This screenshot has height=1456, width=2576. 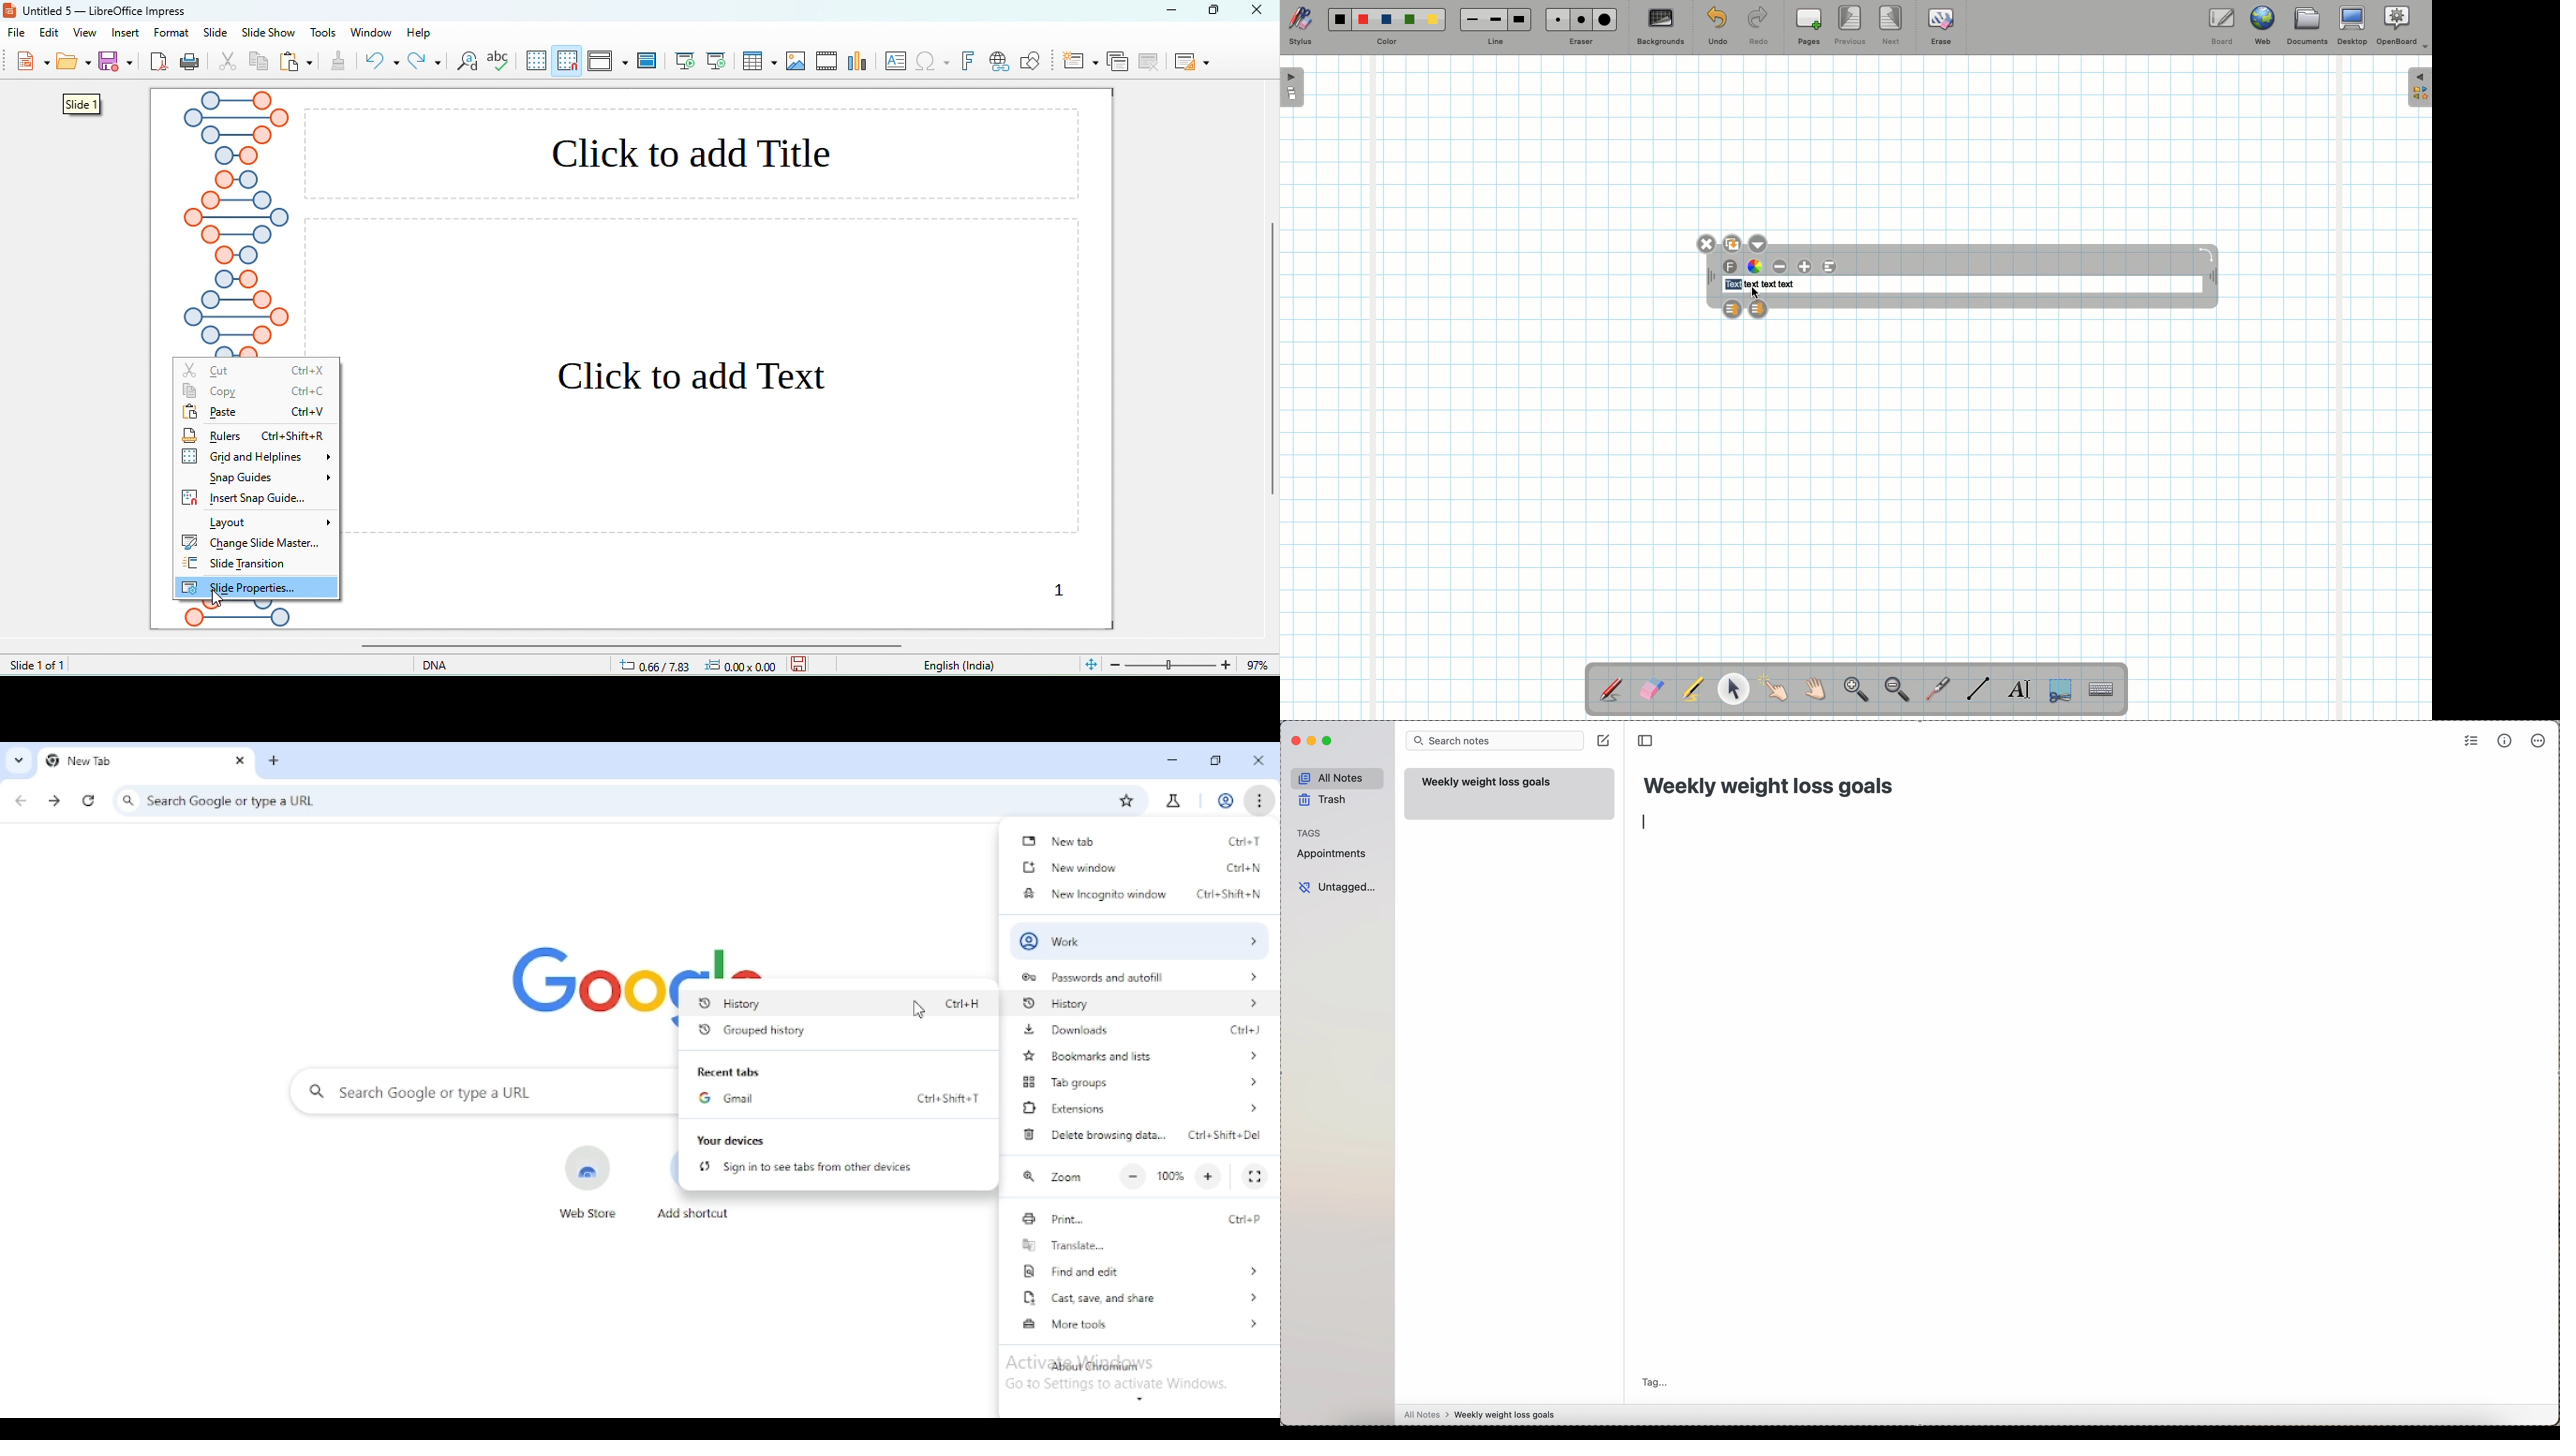 What do you see at coordinates (21, 35) in the screenshot?
I see `file` at bounding box center [21, 35].